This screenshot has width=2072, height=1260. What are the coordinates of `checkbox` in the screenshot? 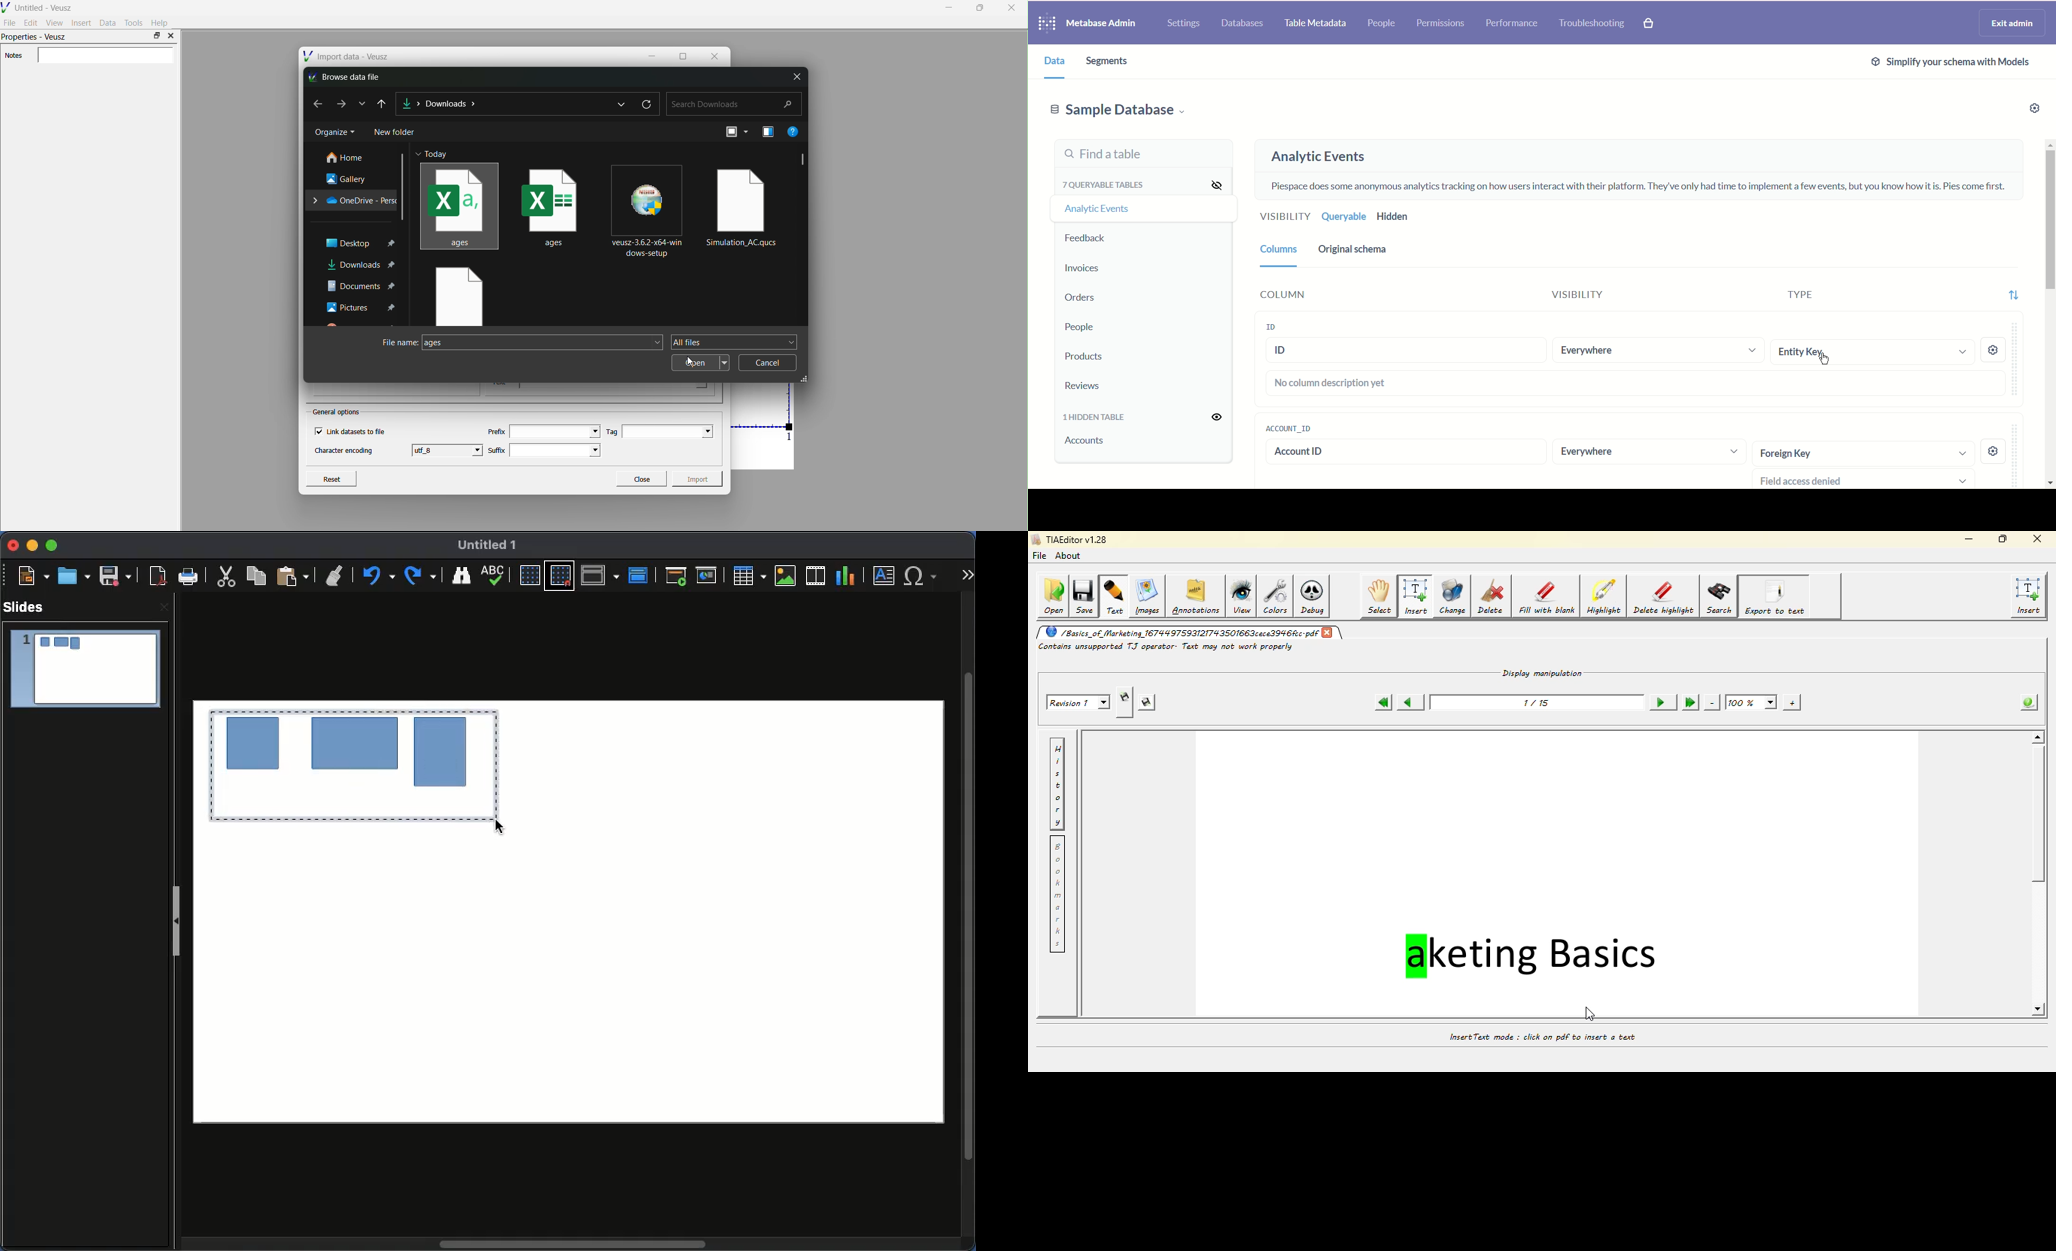 It's located at (318, 432).